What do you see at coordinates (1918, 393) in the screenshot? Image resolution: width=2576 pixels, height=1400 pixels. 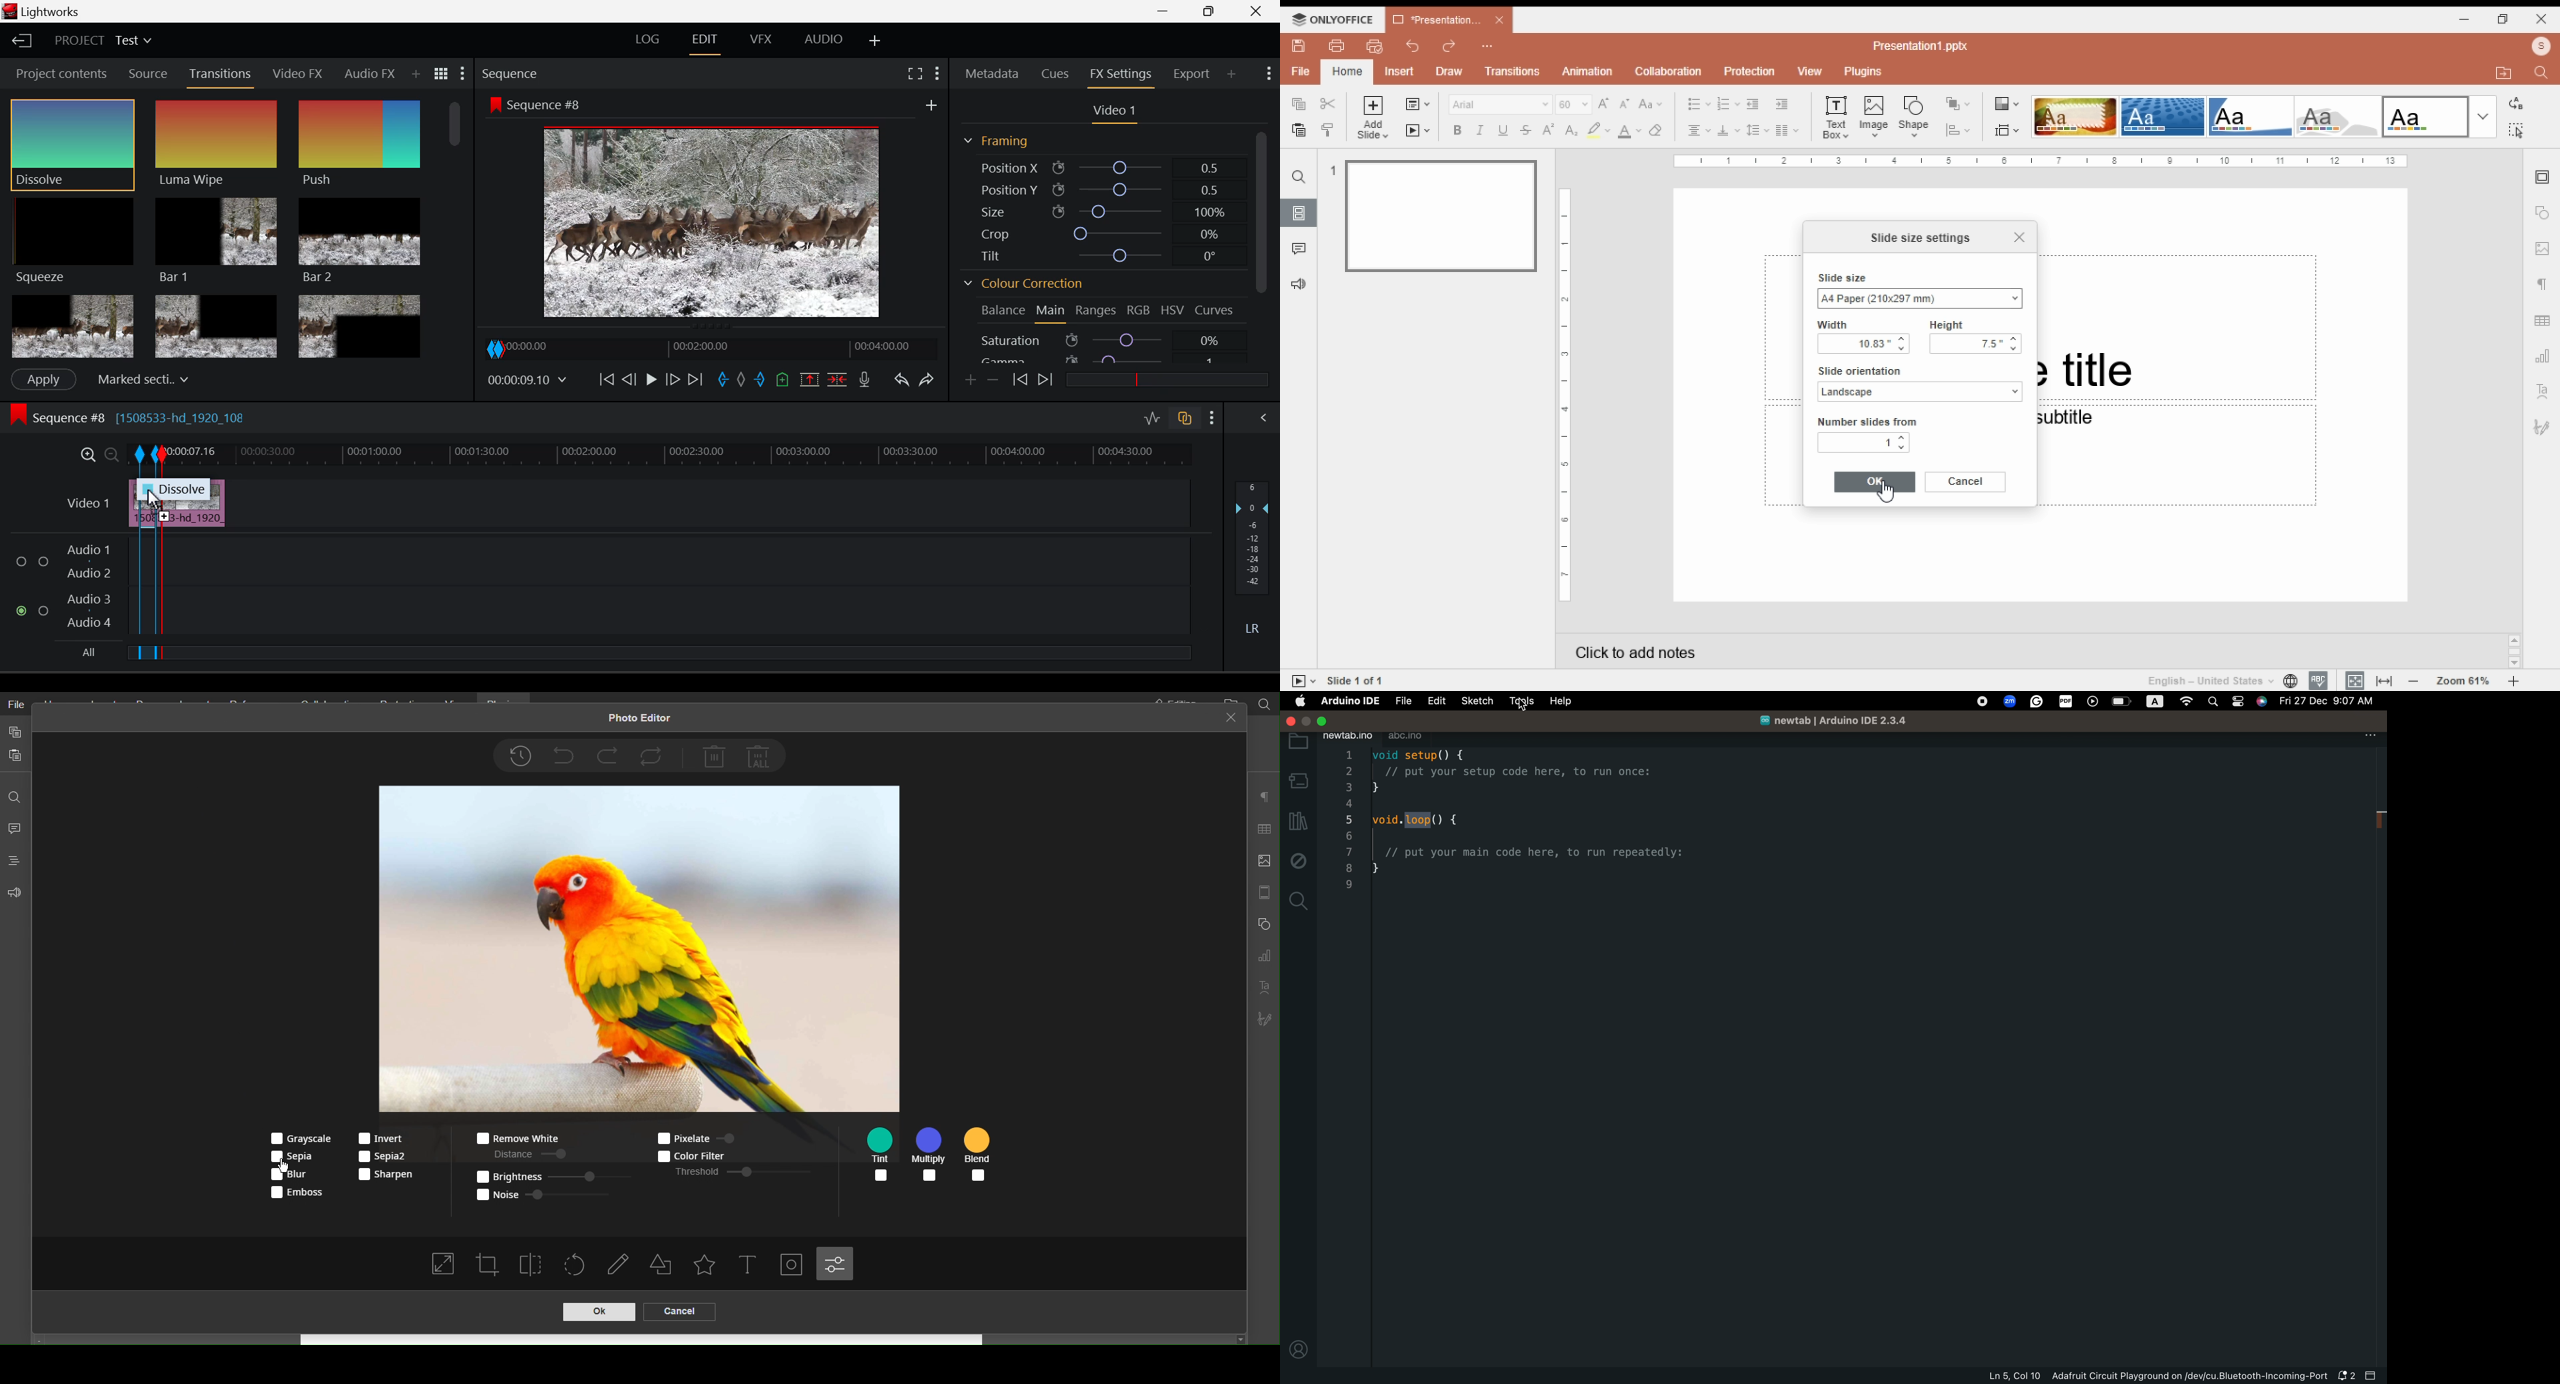 I see `Landscape` at bounding box center [1918, 393].